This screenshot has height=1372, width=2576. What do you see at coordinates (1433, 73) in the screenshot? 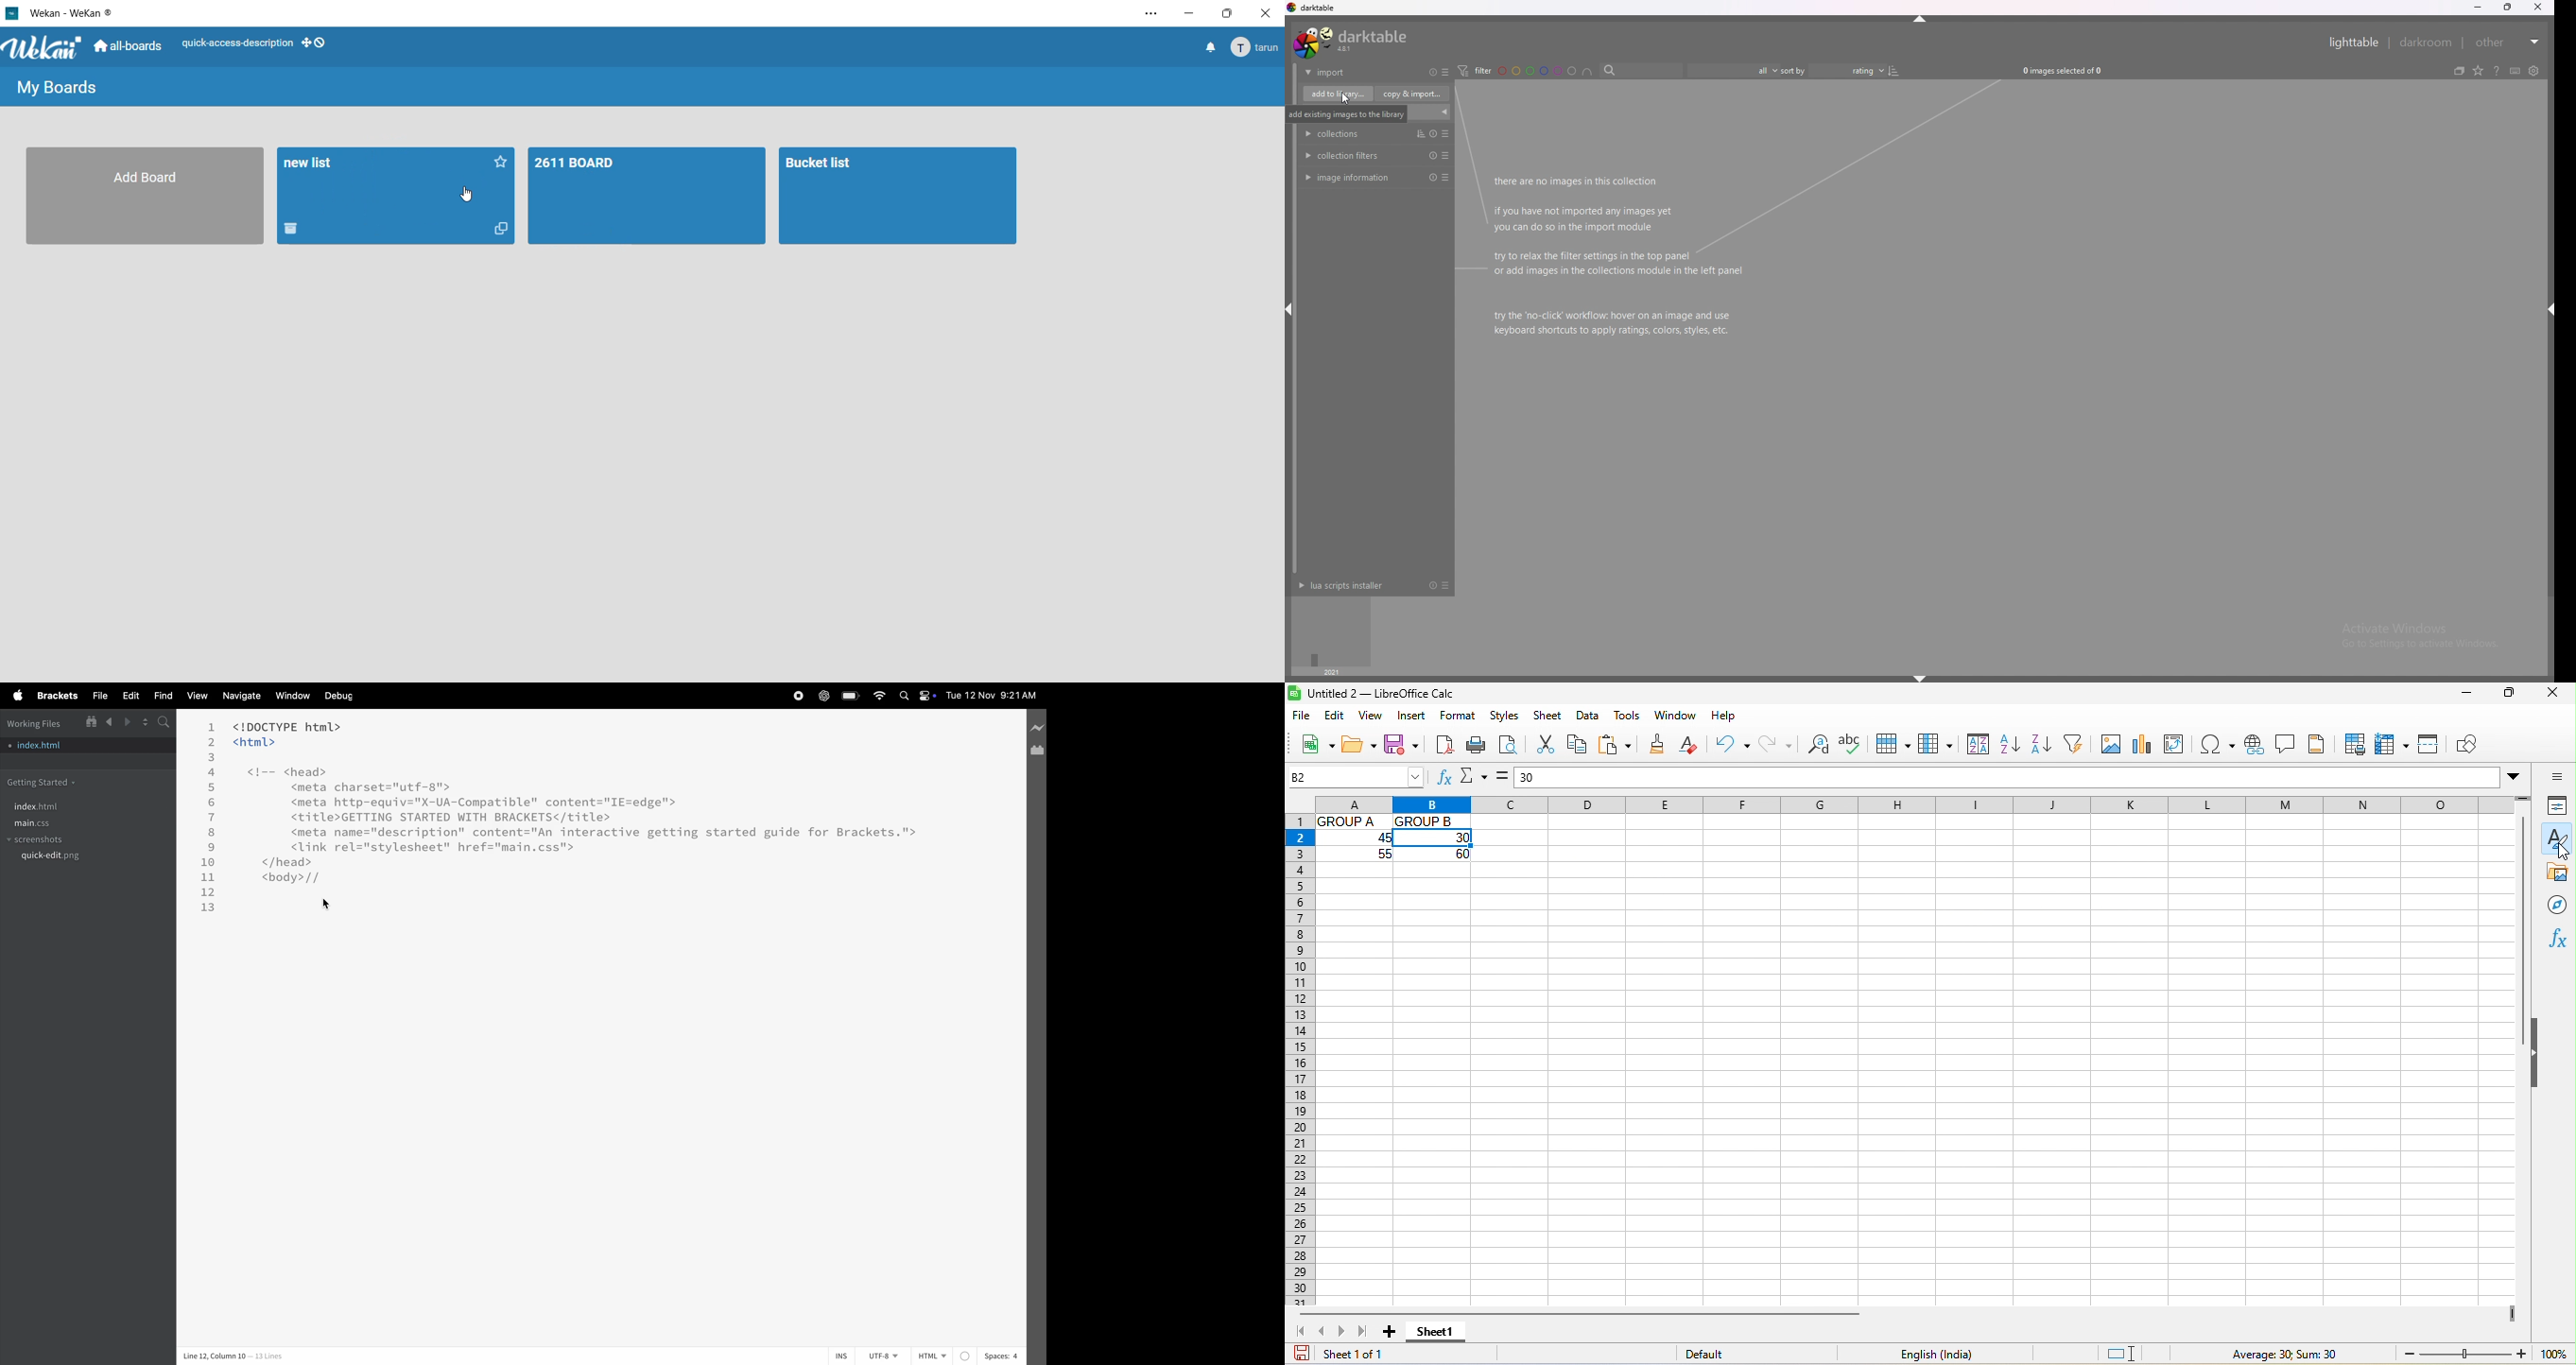
I see `reset` at bounding box center [1433, 73].